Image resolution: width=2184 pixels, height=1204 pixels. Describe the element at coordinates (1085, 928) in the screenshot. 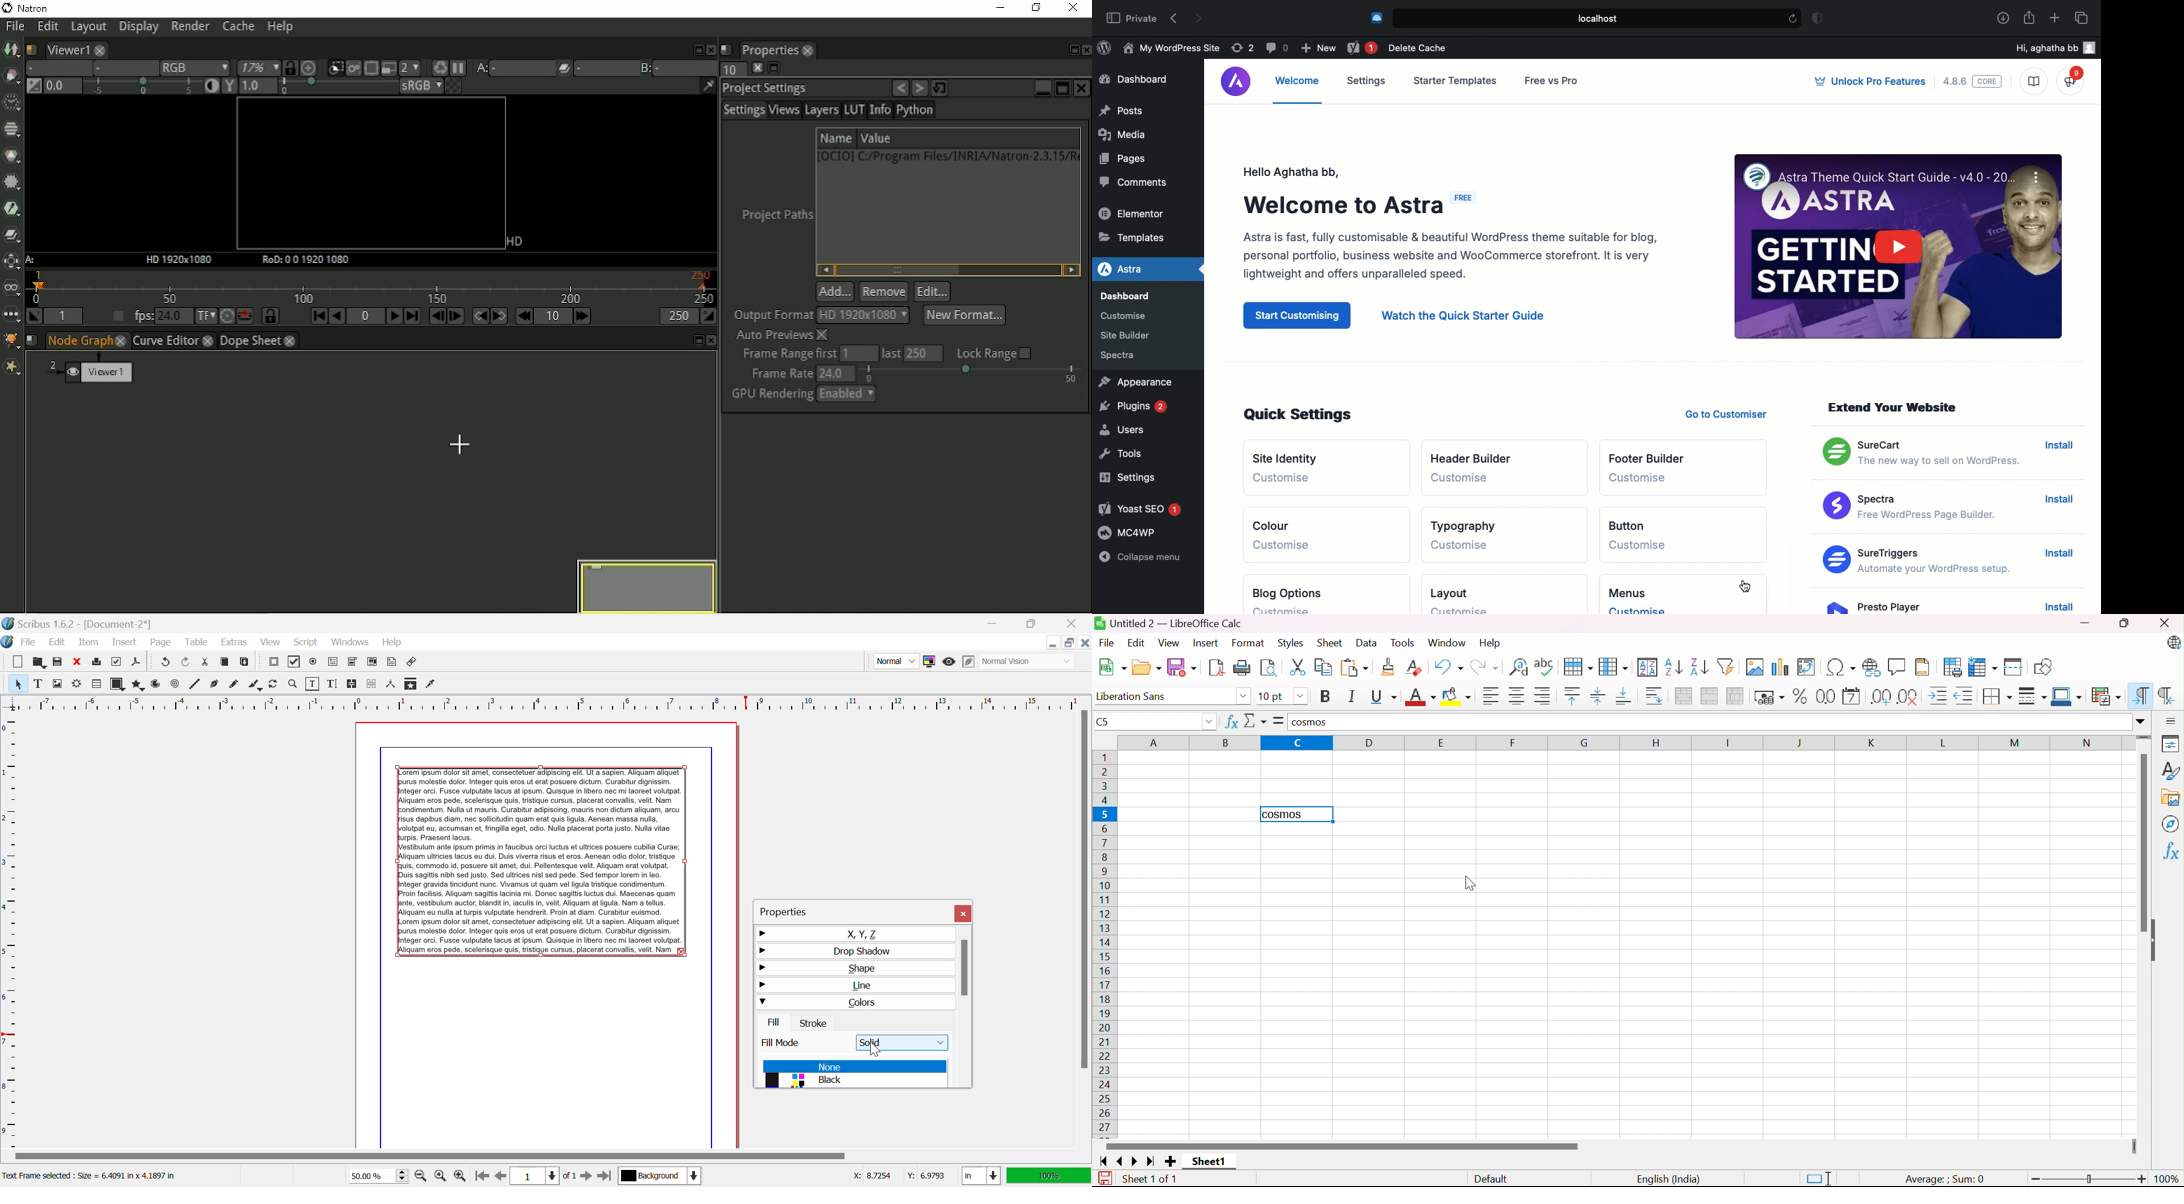

I see `Scroll Bar` at that location.